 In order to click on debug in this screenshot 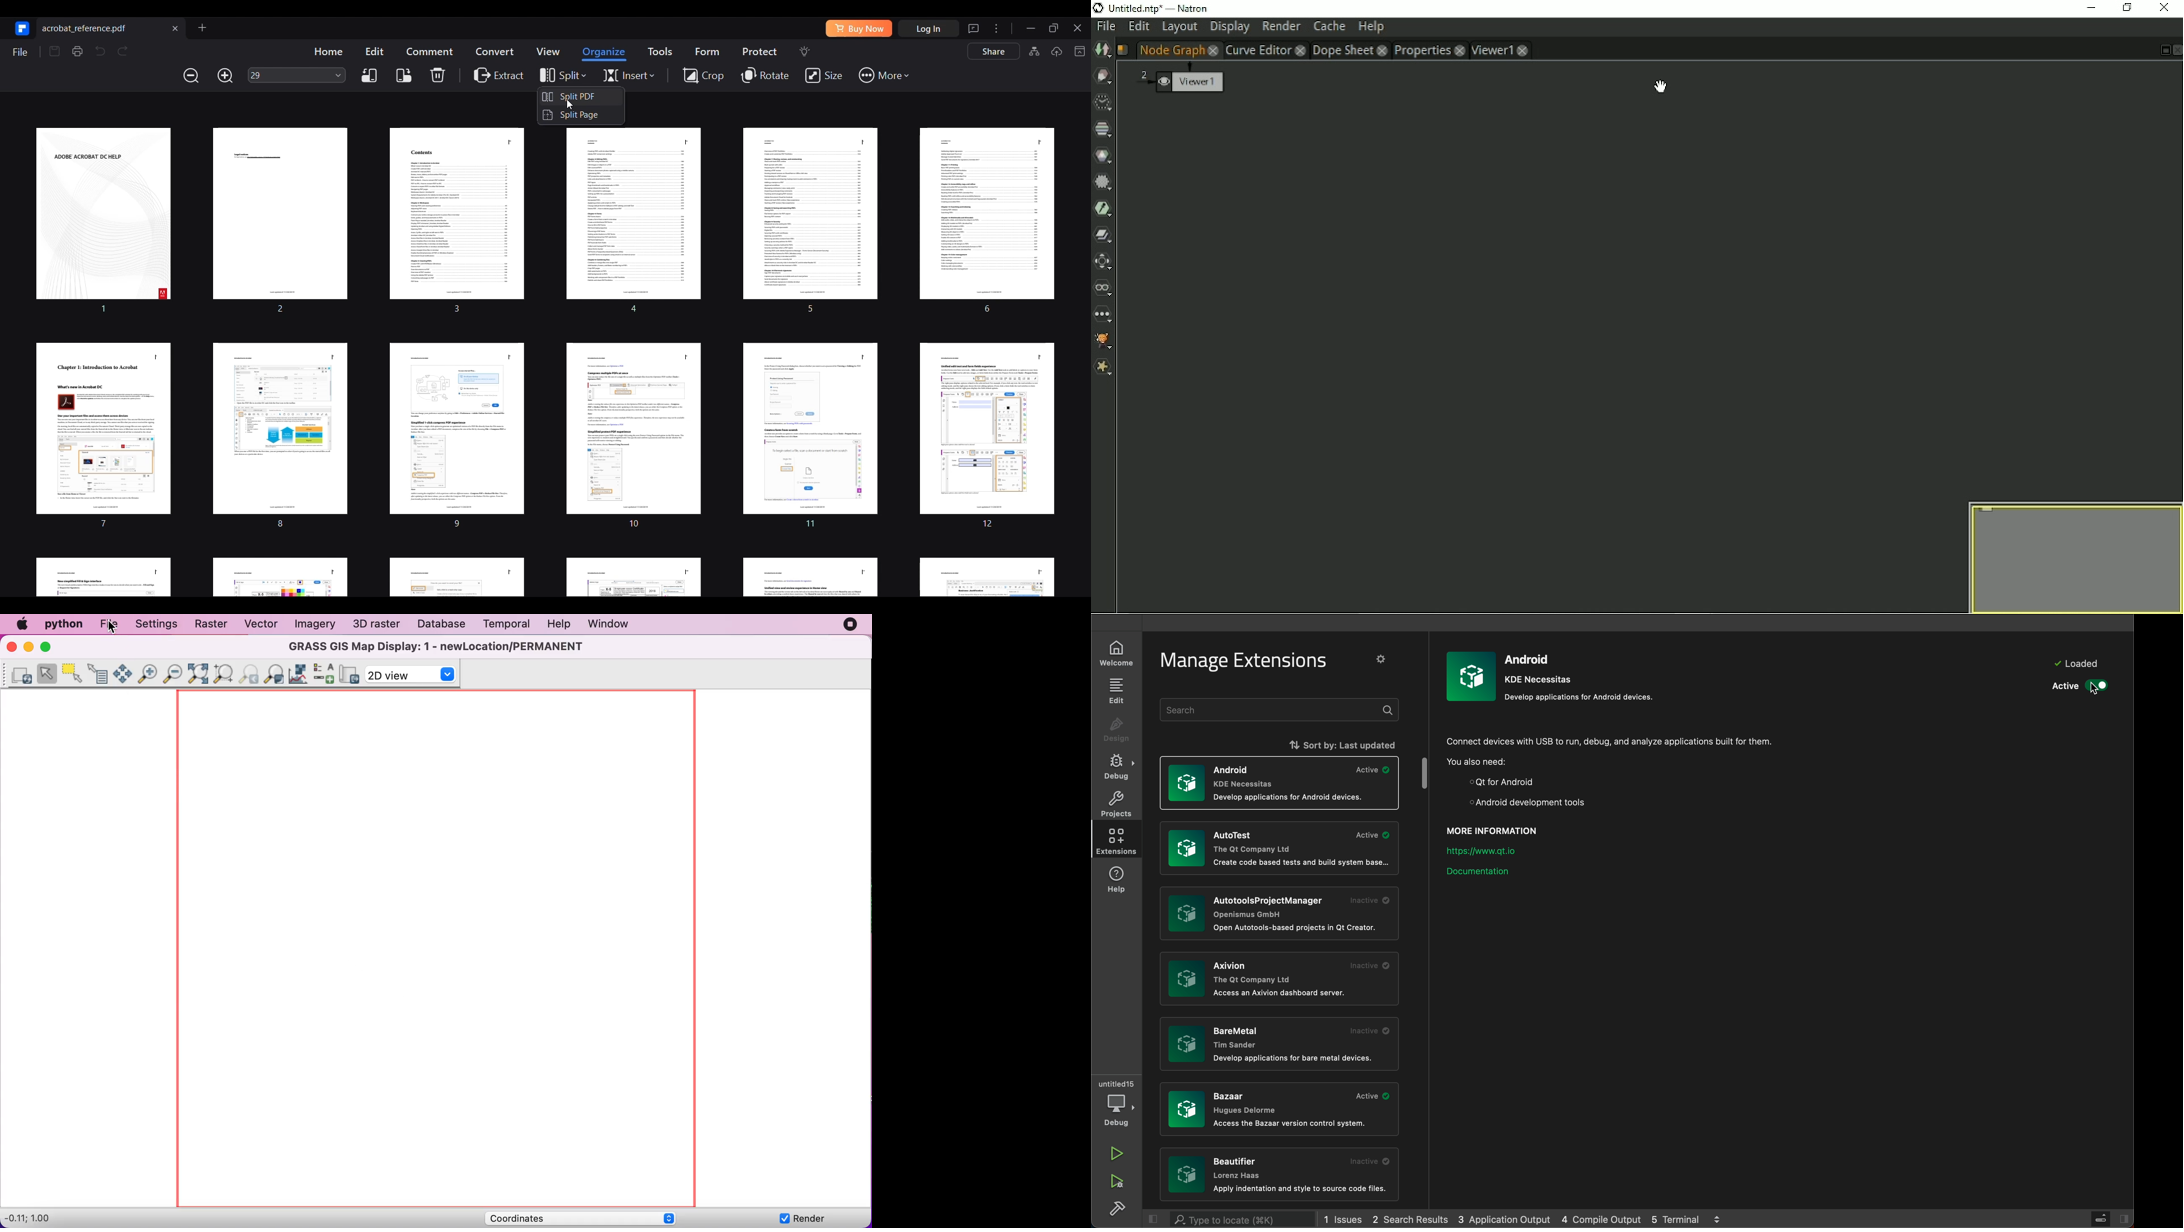, I will do `click(1114, 766)`.